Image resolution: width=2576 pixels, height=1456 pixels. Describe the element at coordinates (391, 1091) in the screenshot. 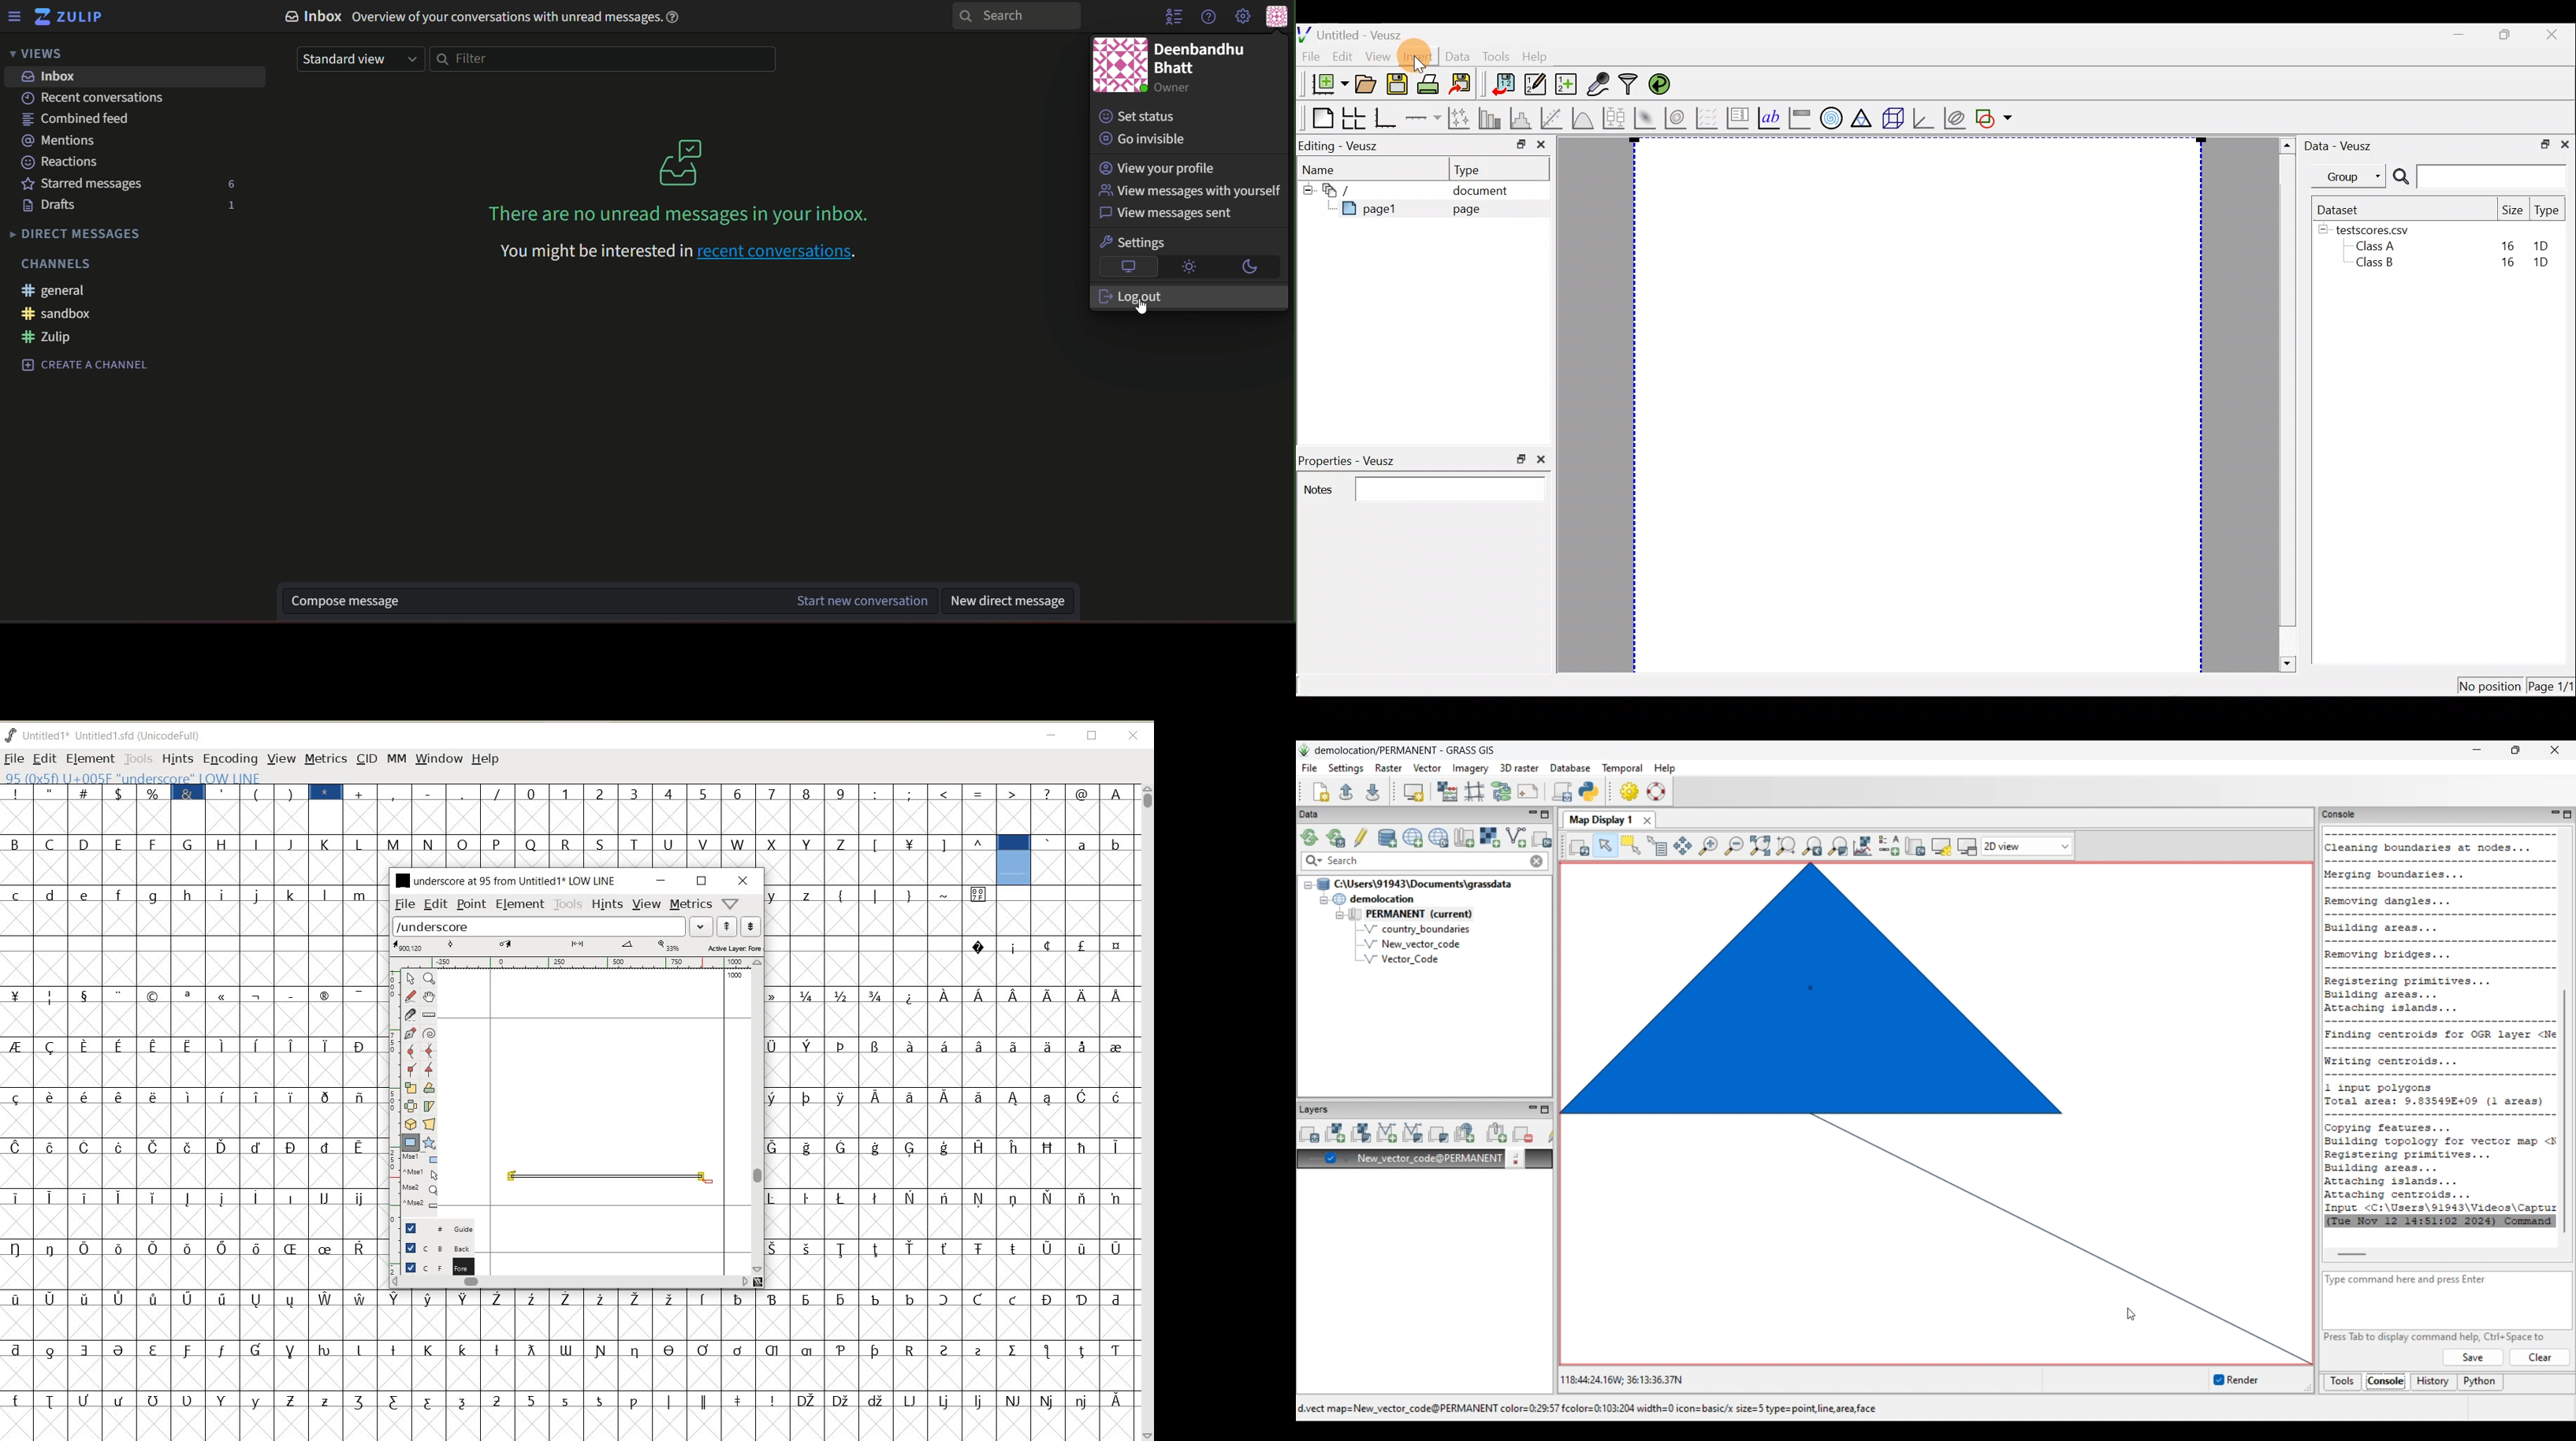

I see `SCALE` at that location.